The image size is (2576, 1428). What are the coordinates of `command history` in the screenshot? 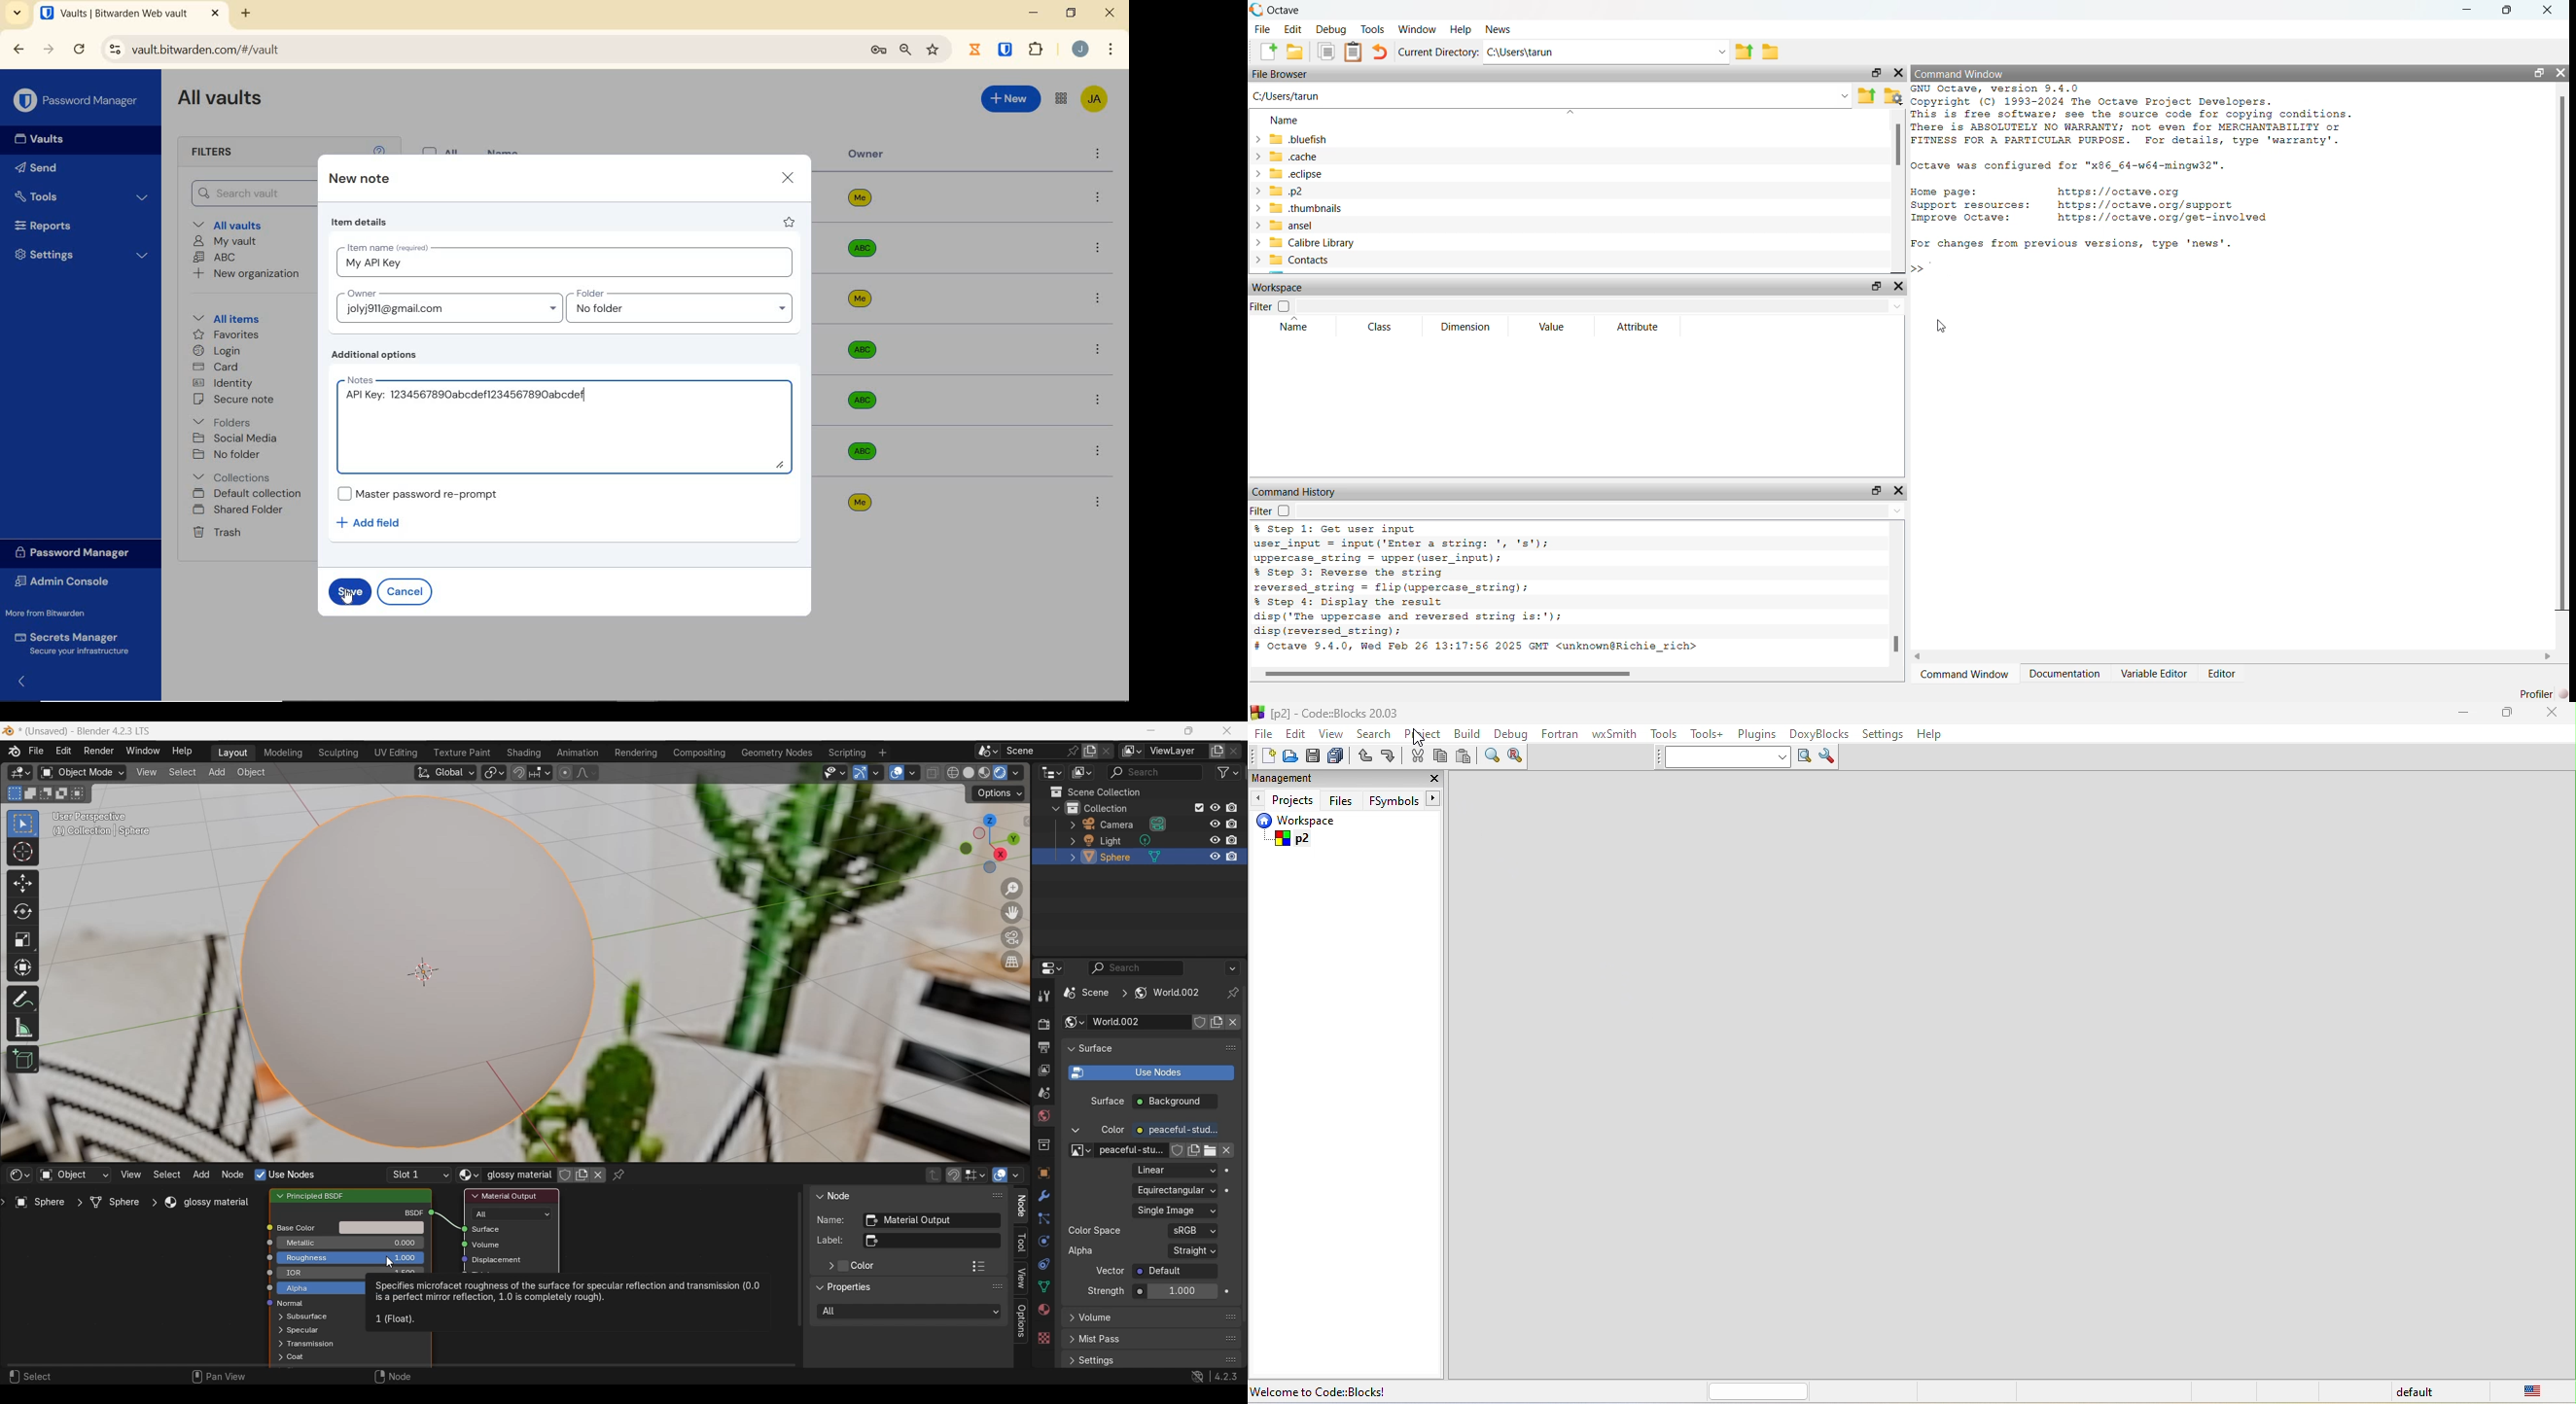 It's located at (1294, 491).